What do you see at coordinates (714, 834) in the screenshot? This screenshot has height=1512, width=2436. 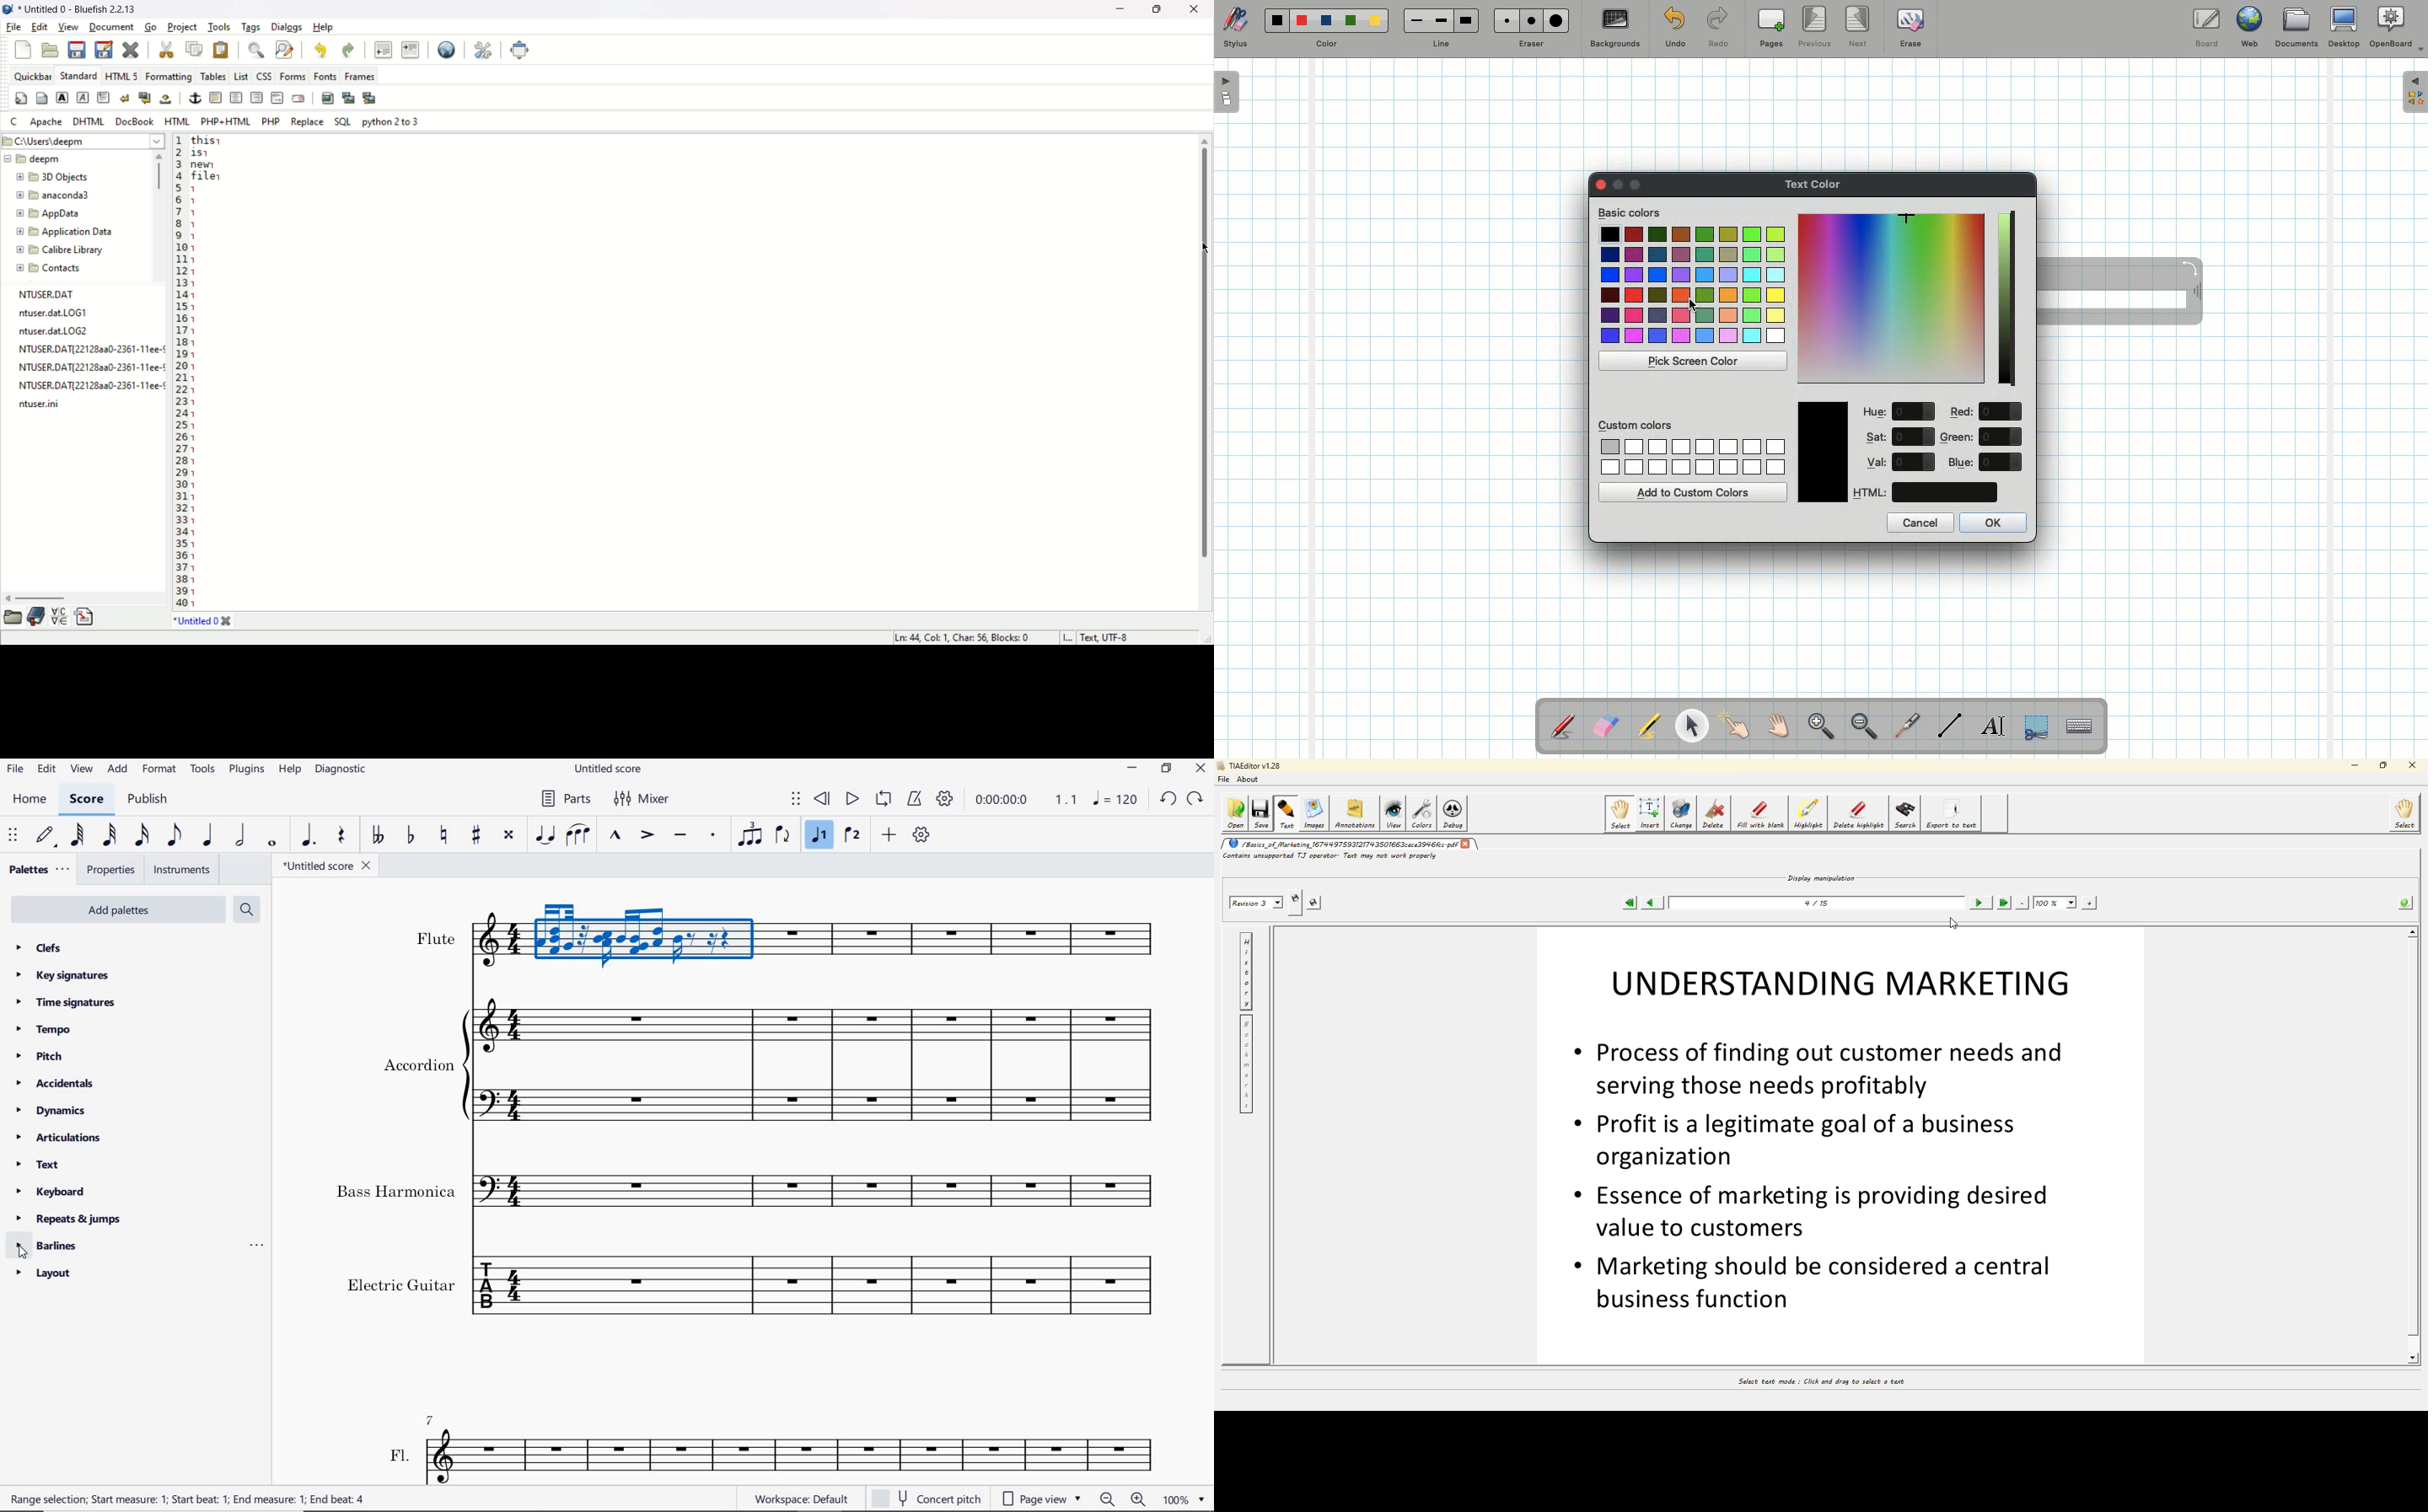 I see `staccato` at bounding box center [714, 834].